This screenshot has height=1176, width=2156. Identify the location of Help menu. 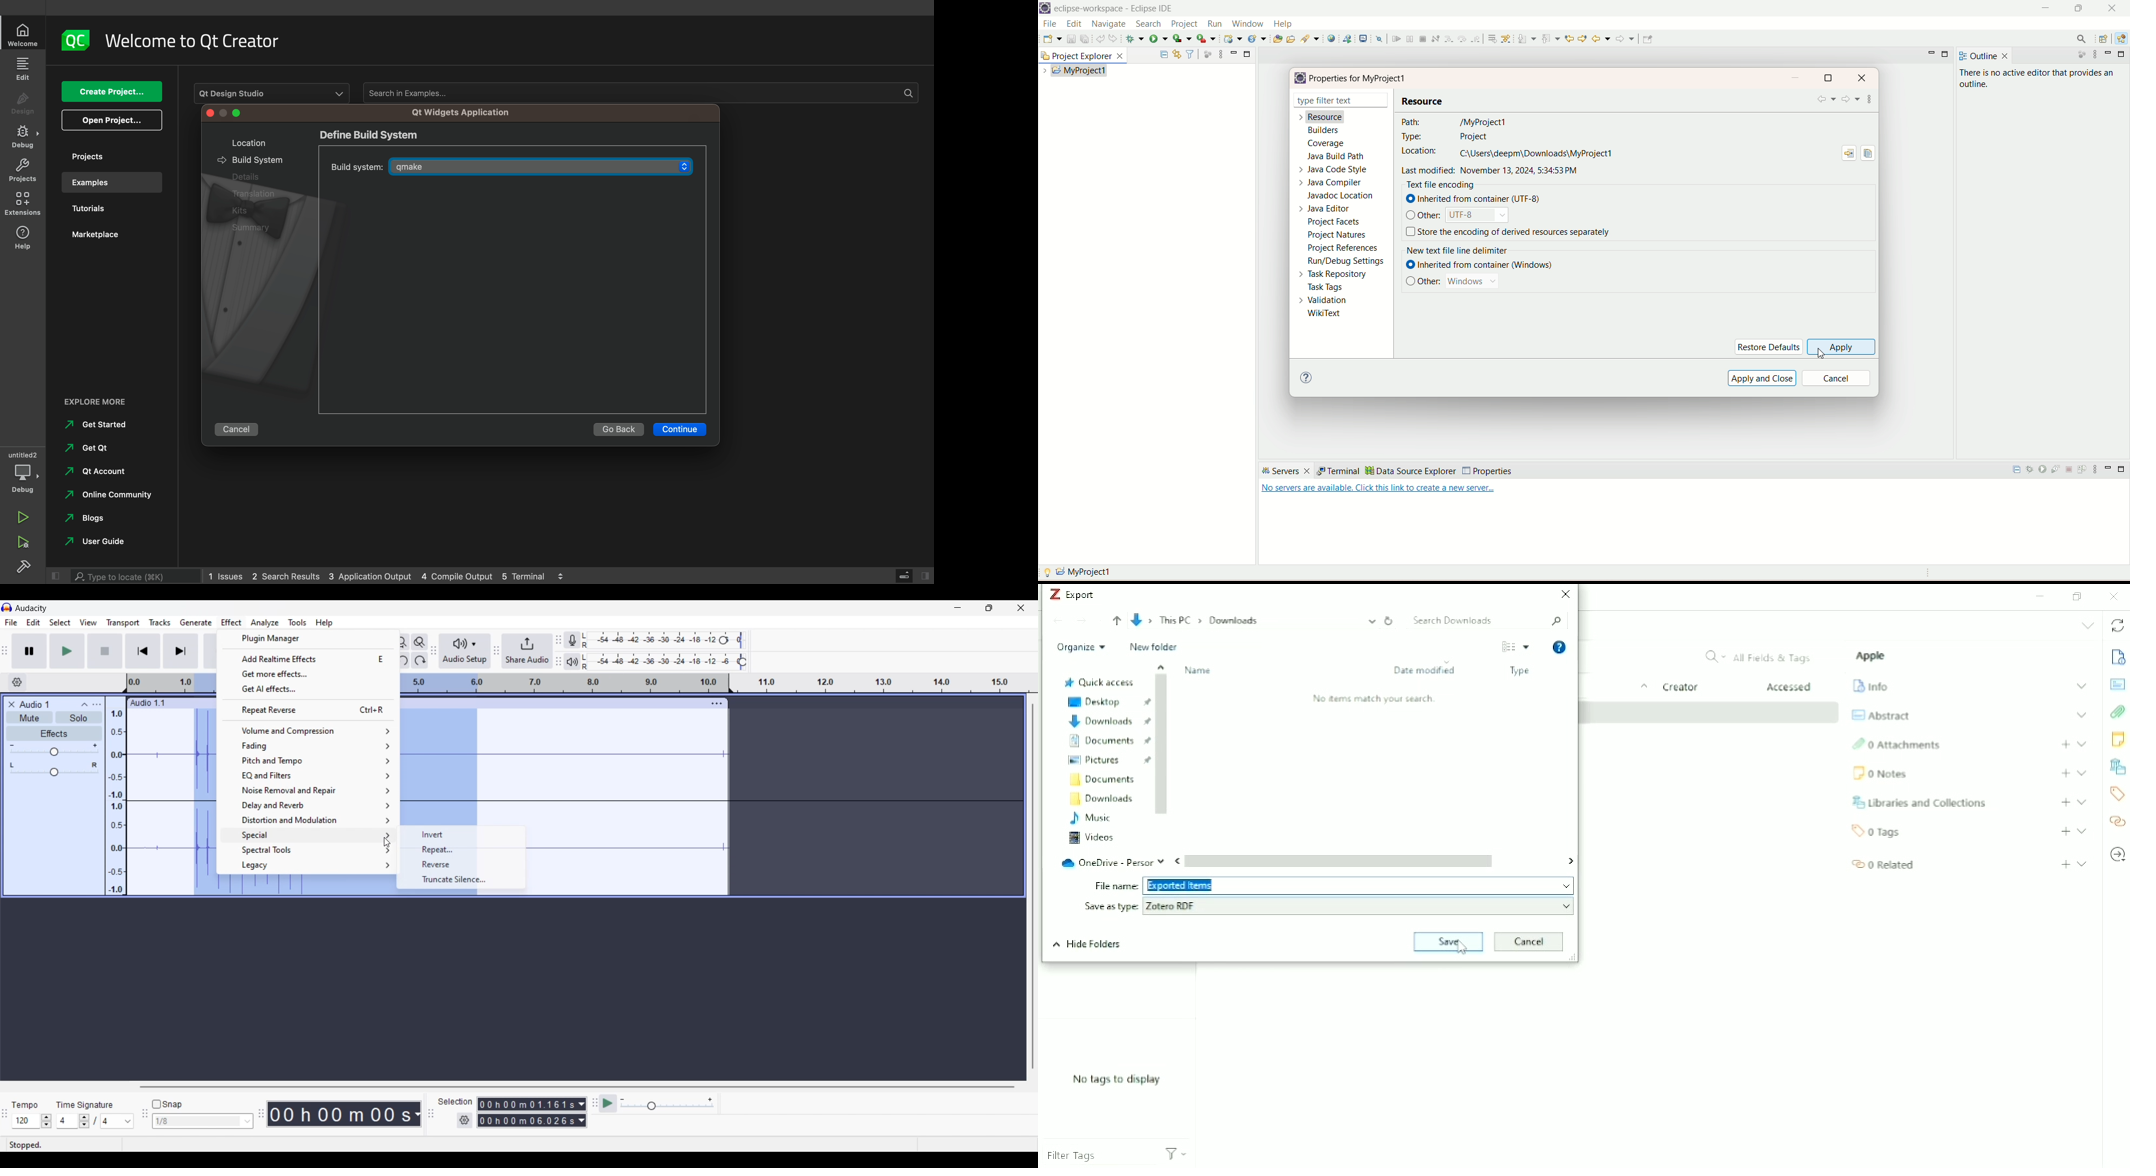
(323, 622).